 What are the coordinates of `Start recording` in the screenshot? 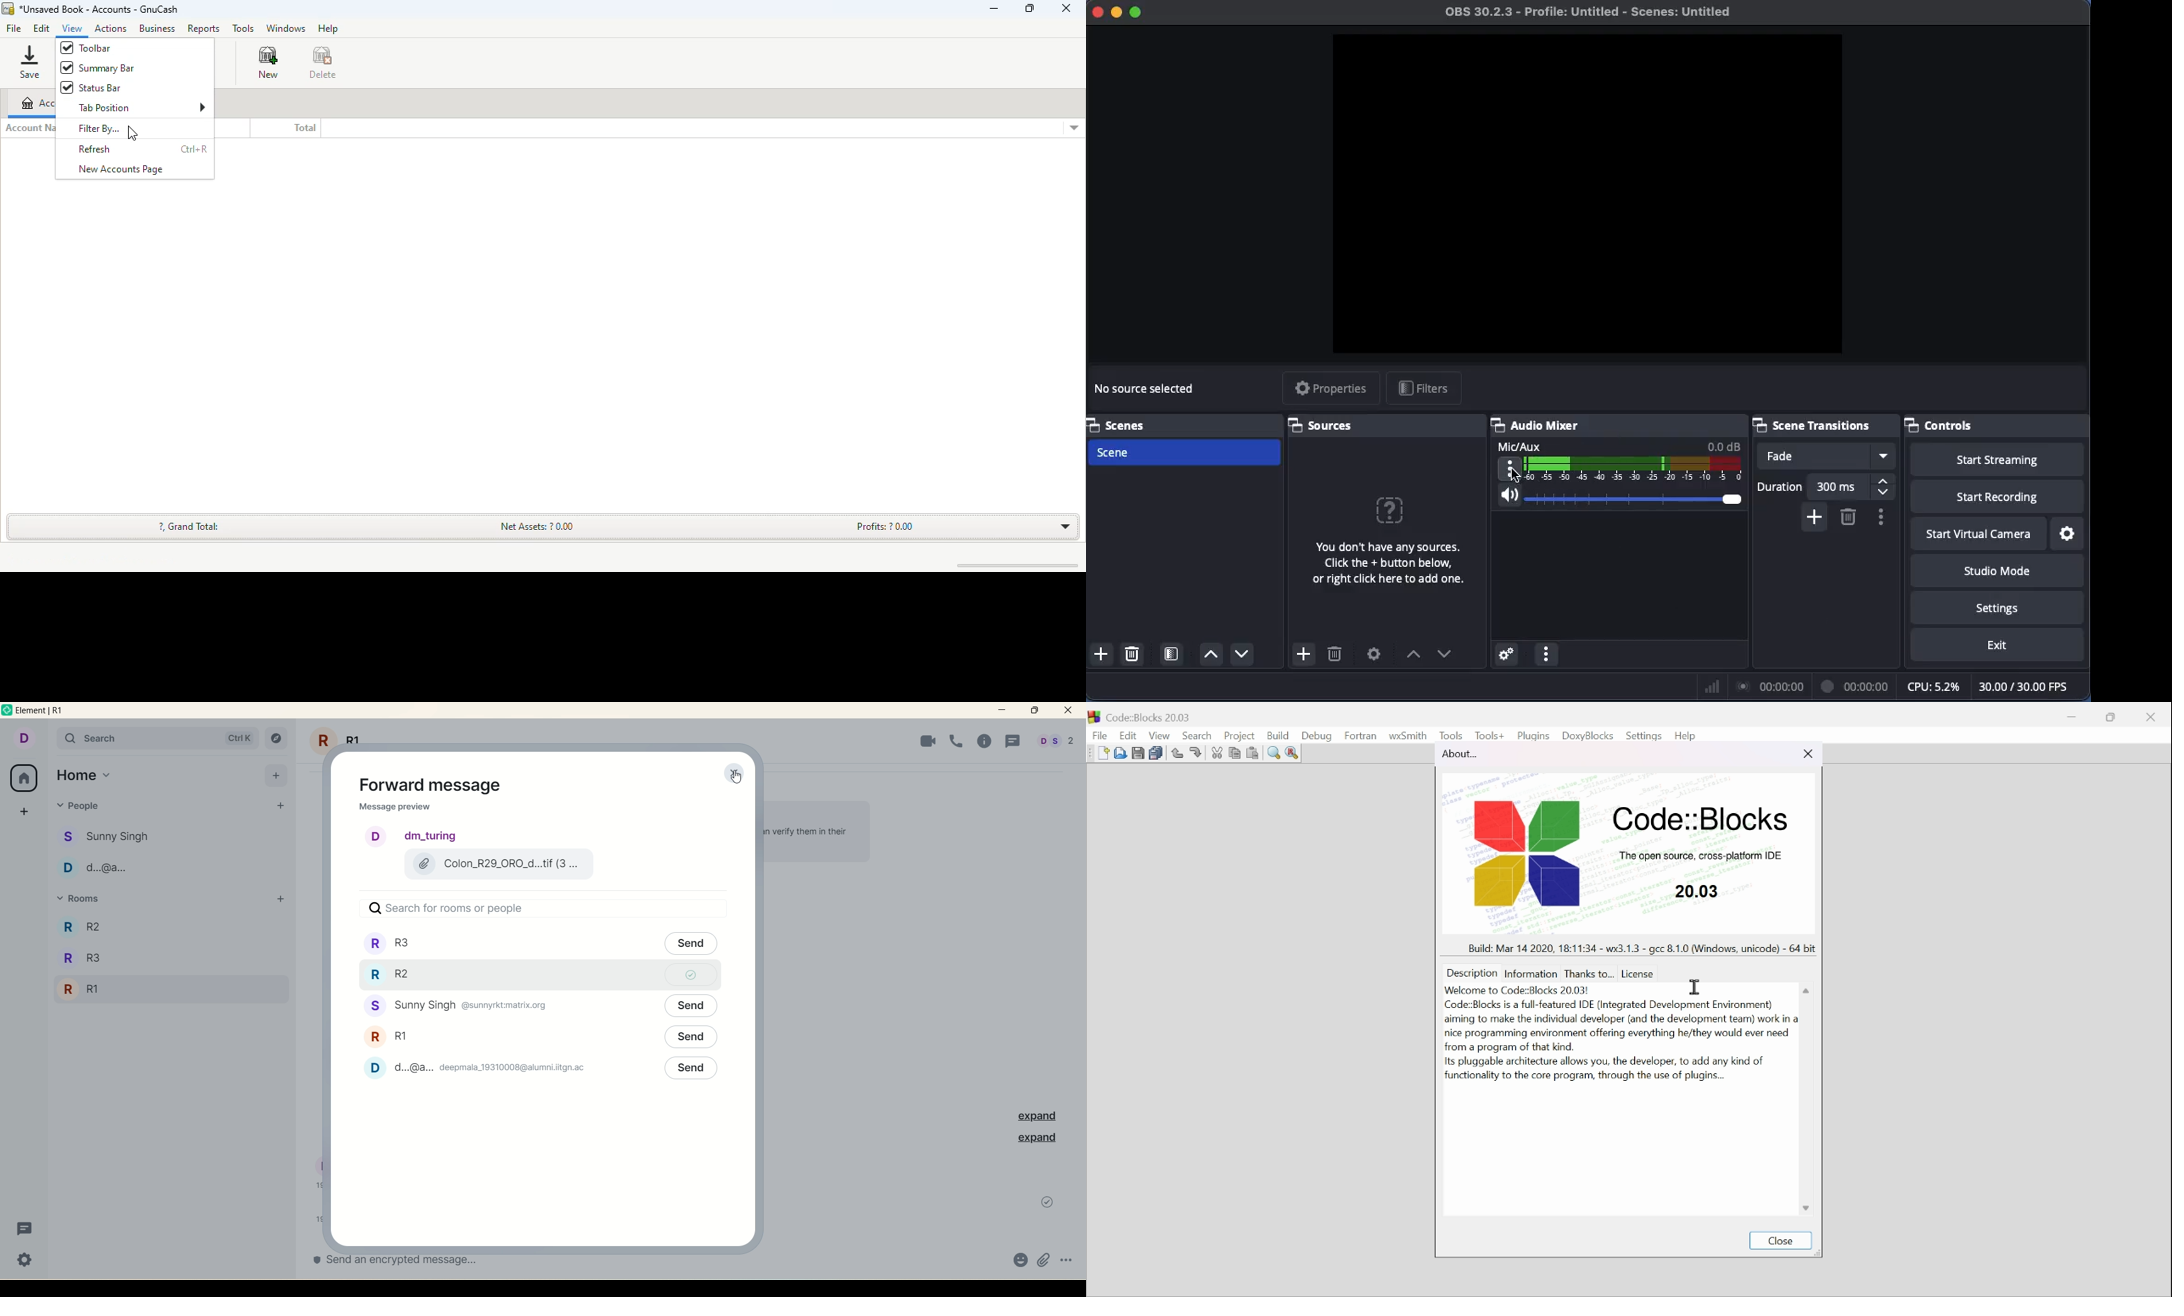 It's located at (1998, 497).